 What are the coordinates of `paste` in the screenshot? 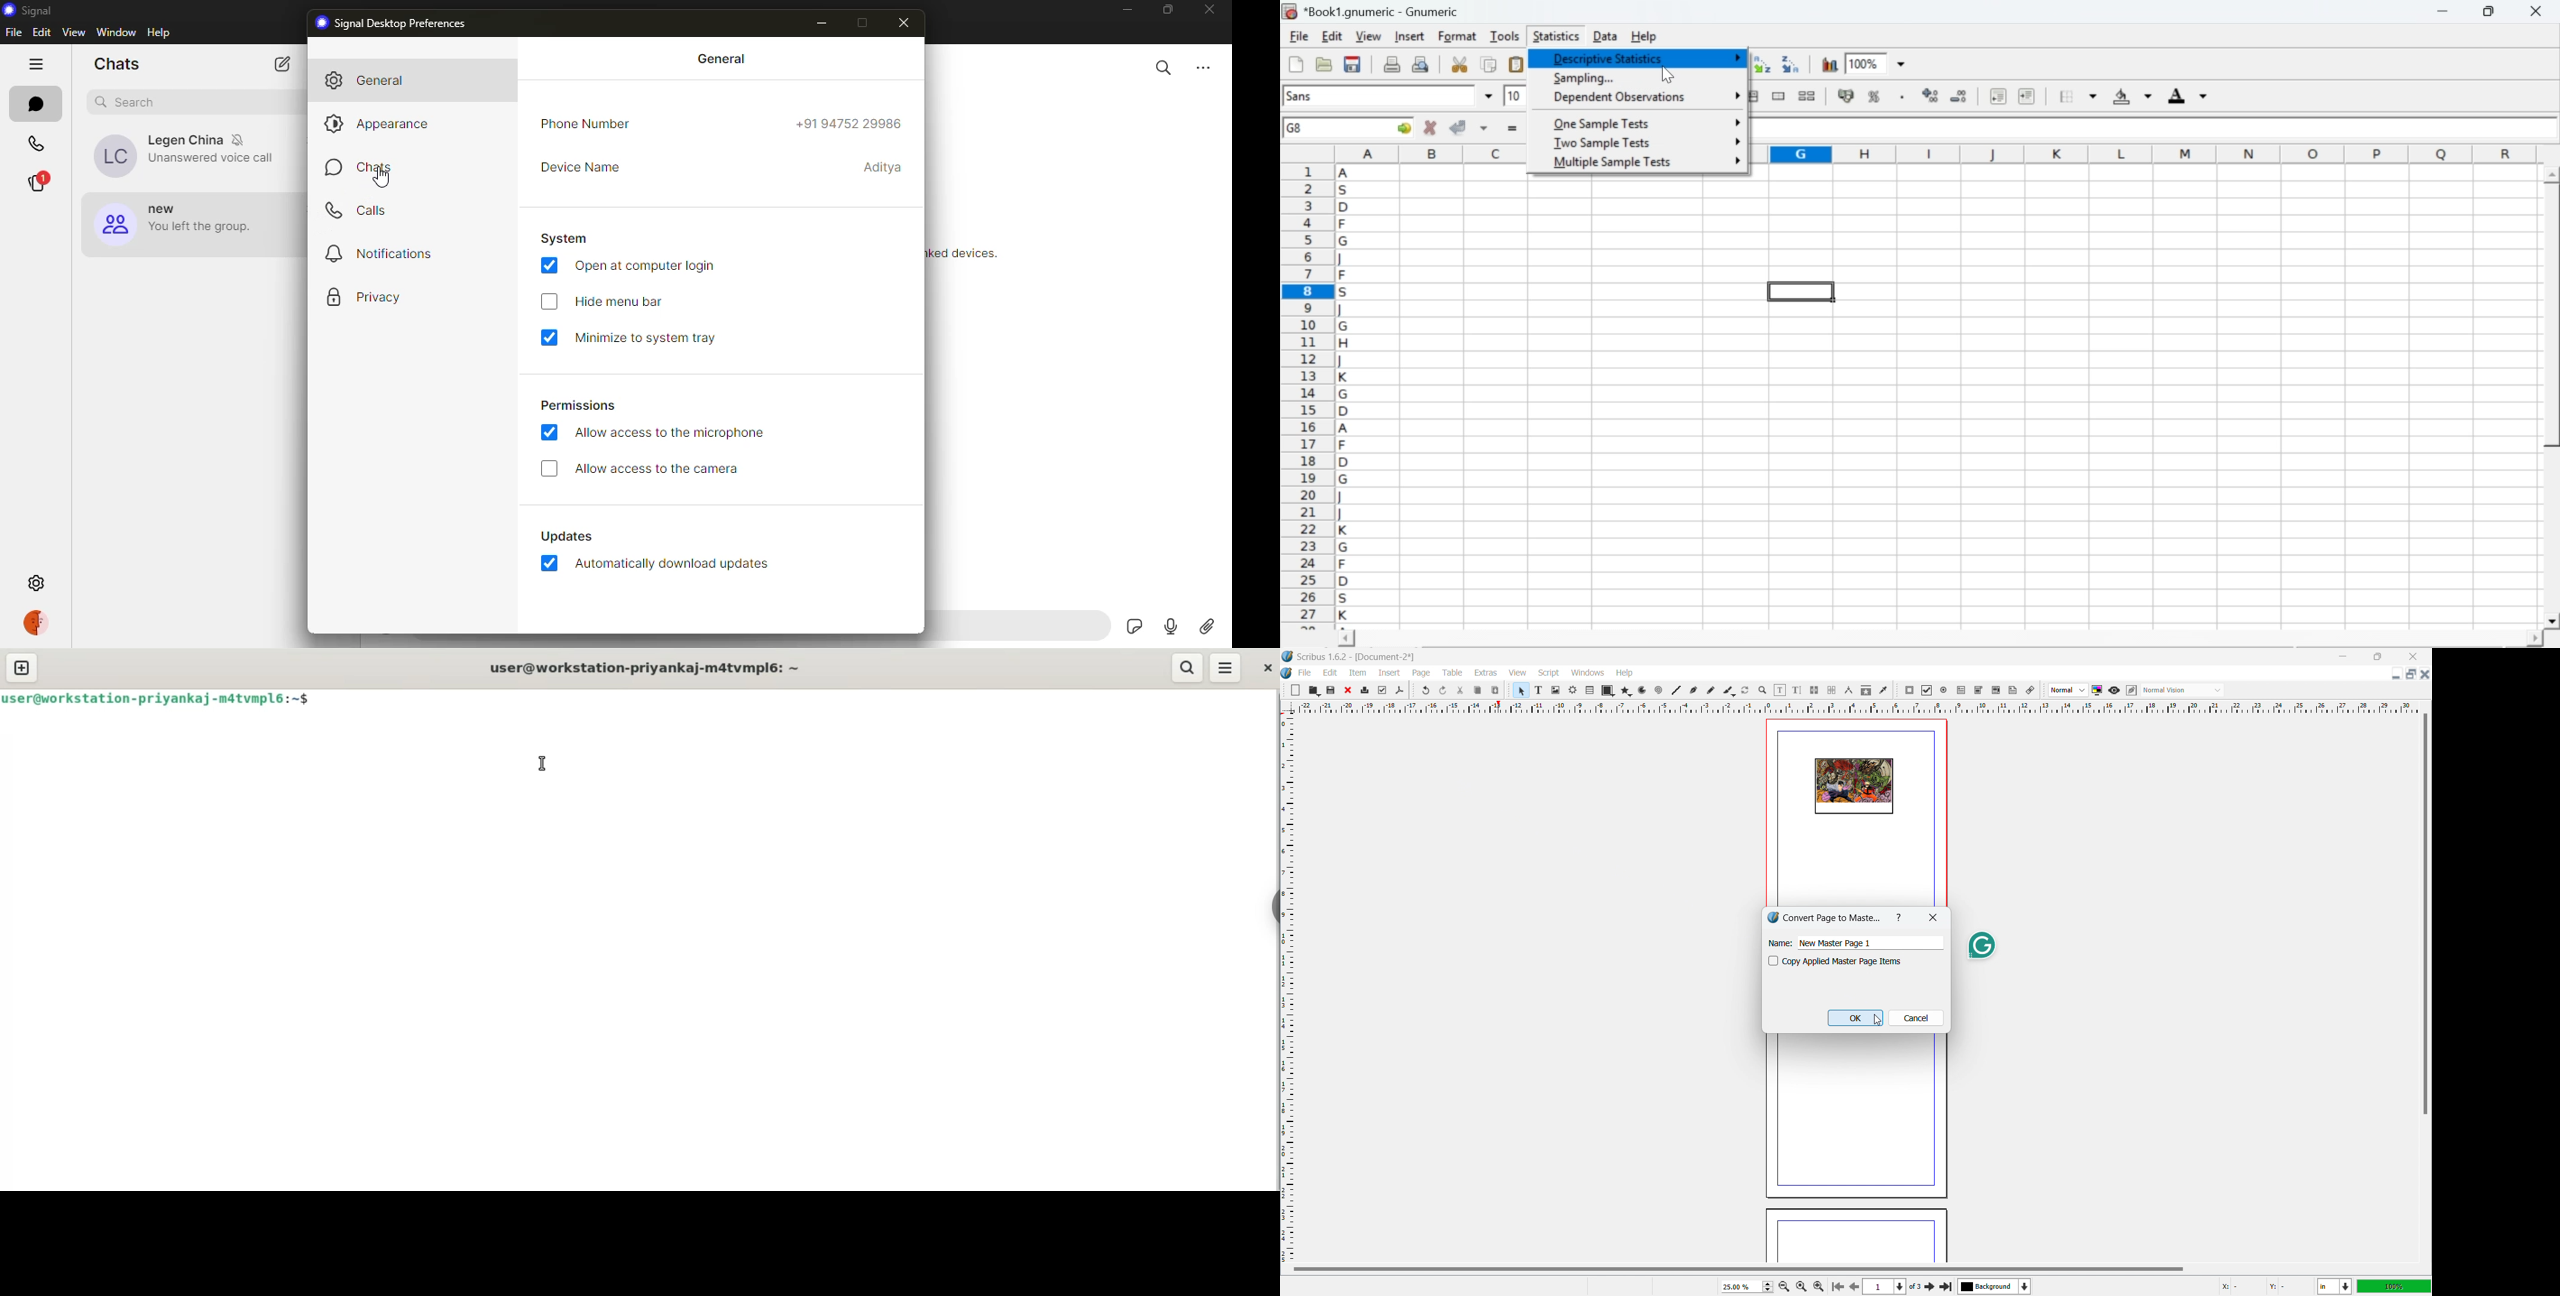 It's located at (1518, 65).